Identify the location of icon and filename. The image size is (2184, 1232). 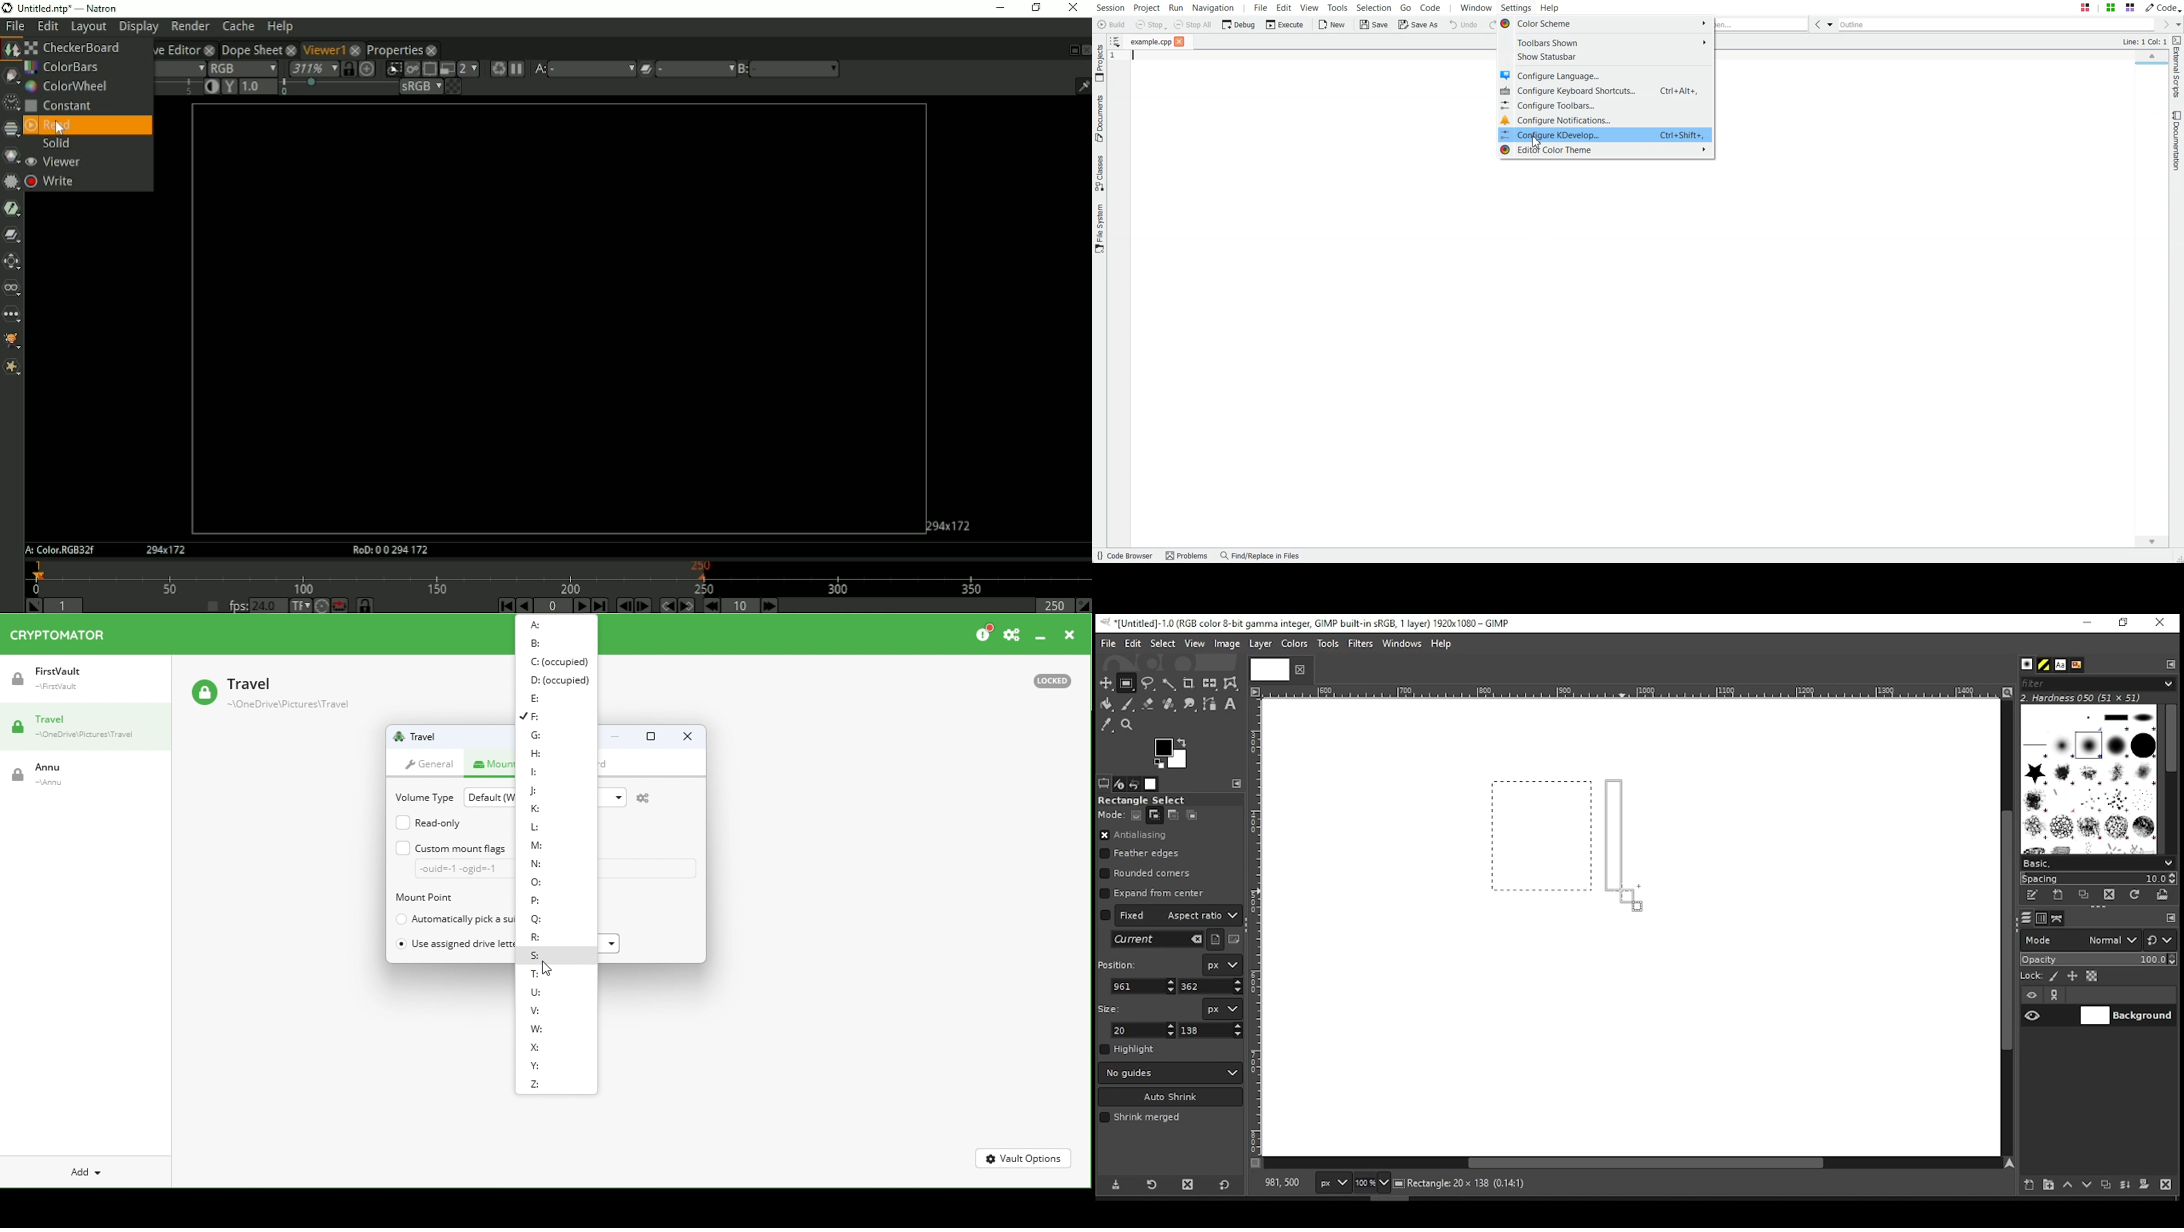
(1307, 622).